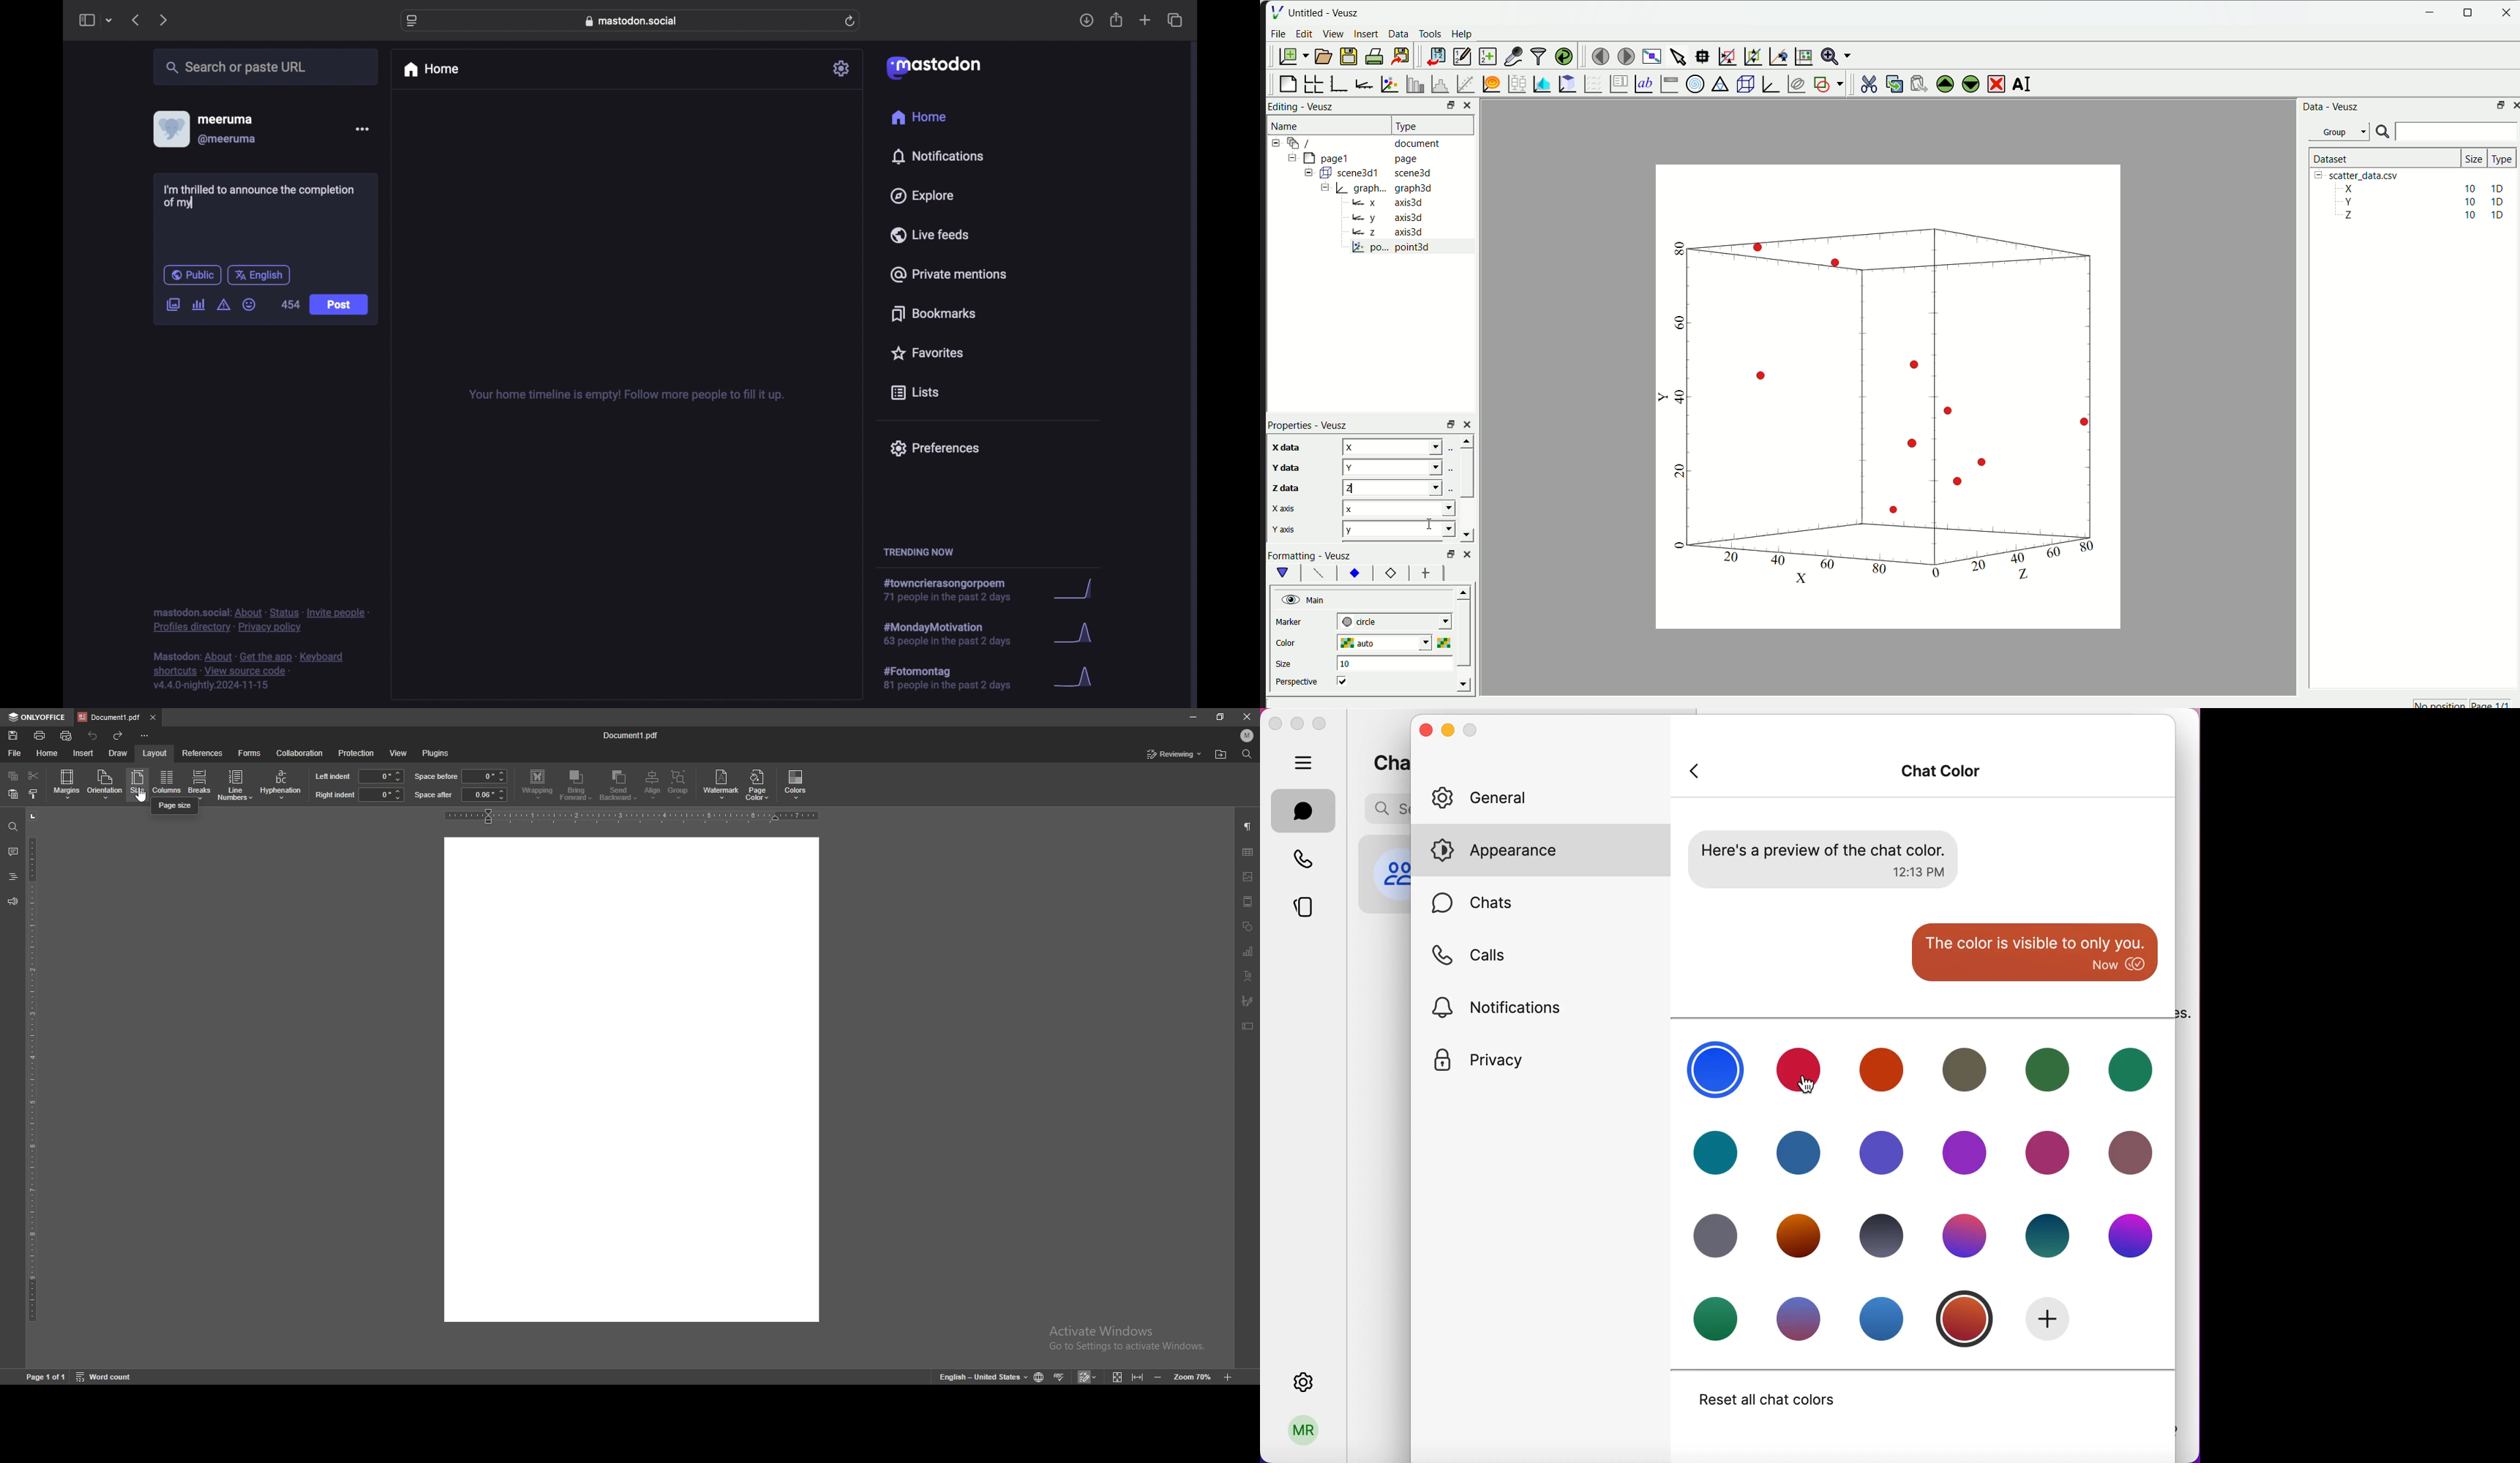  Describe the element at coordinates (1399, 54) in the screenshot. I see `export to graphics format` at that location.